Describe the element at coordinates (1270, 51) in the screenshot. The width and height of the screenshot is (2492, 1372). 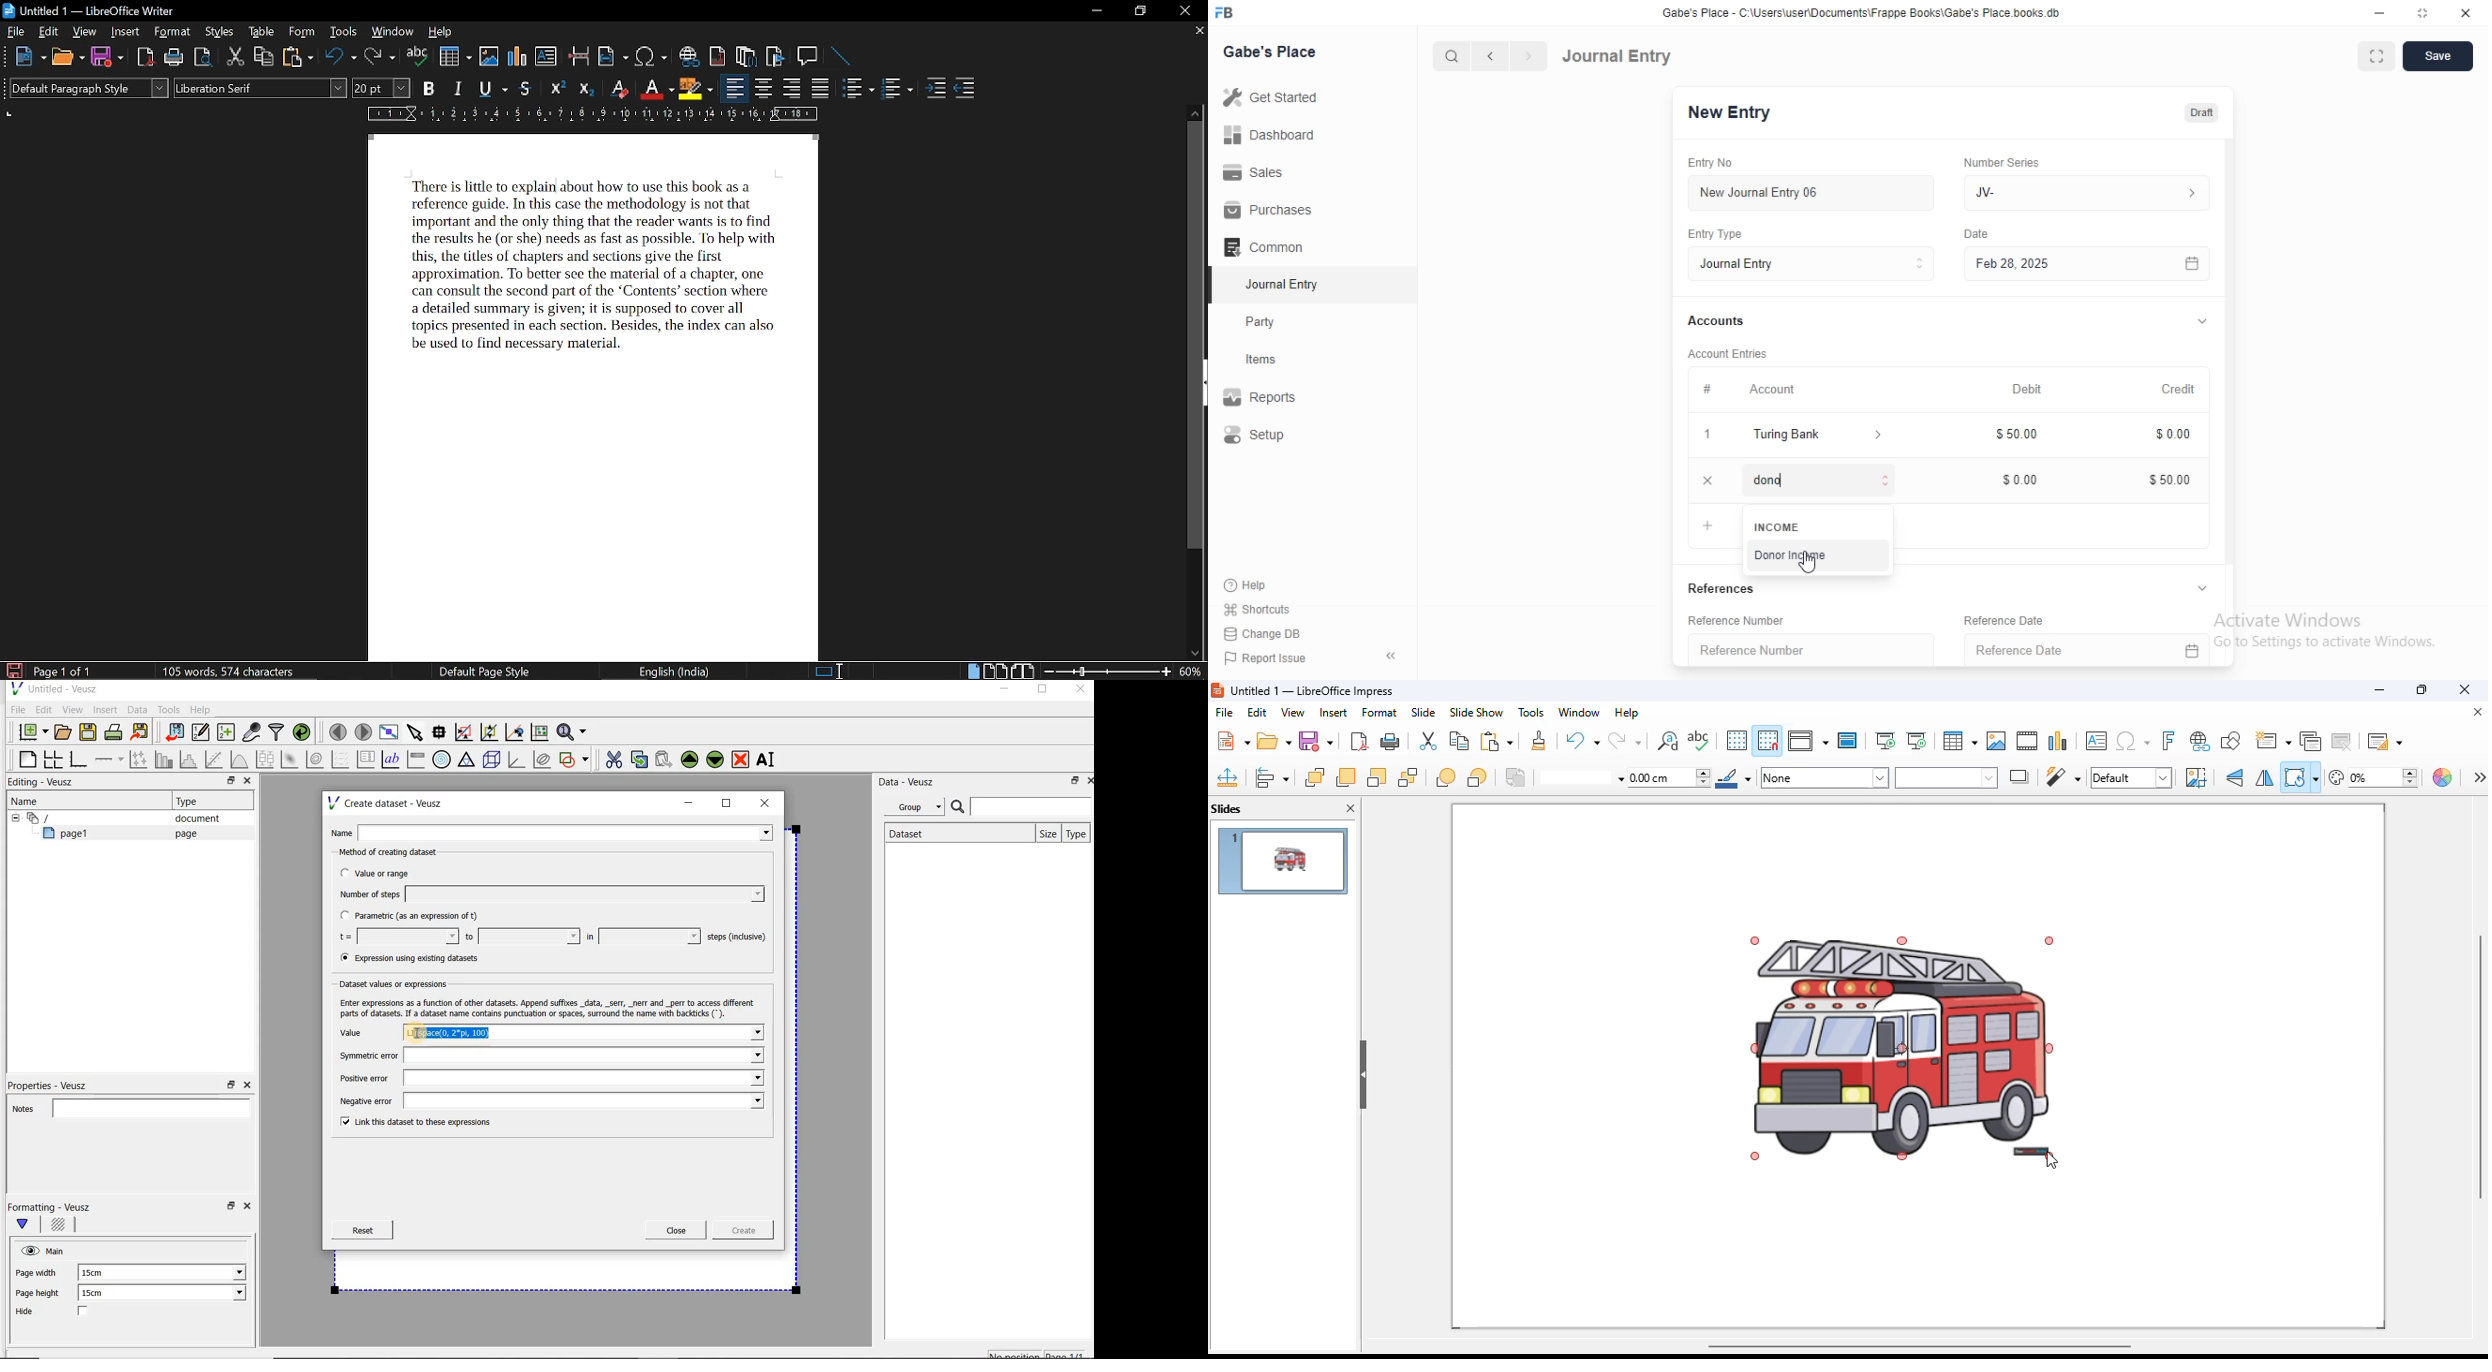
I see `Gabe's Place` at that location.